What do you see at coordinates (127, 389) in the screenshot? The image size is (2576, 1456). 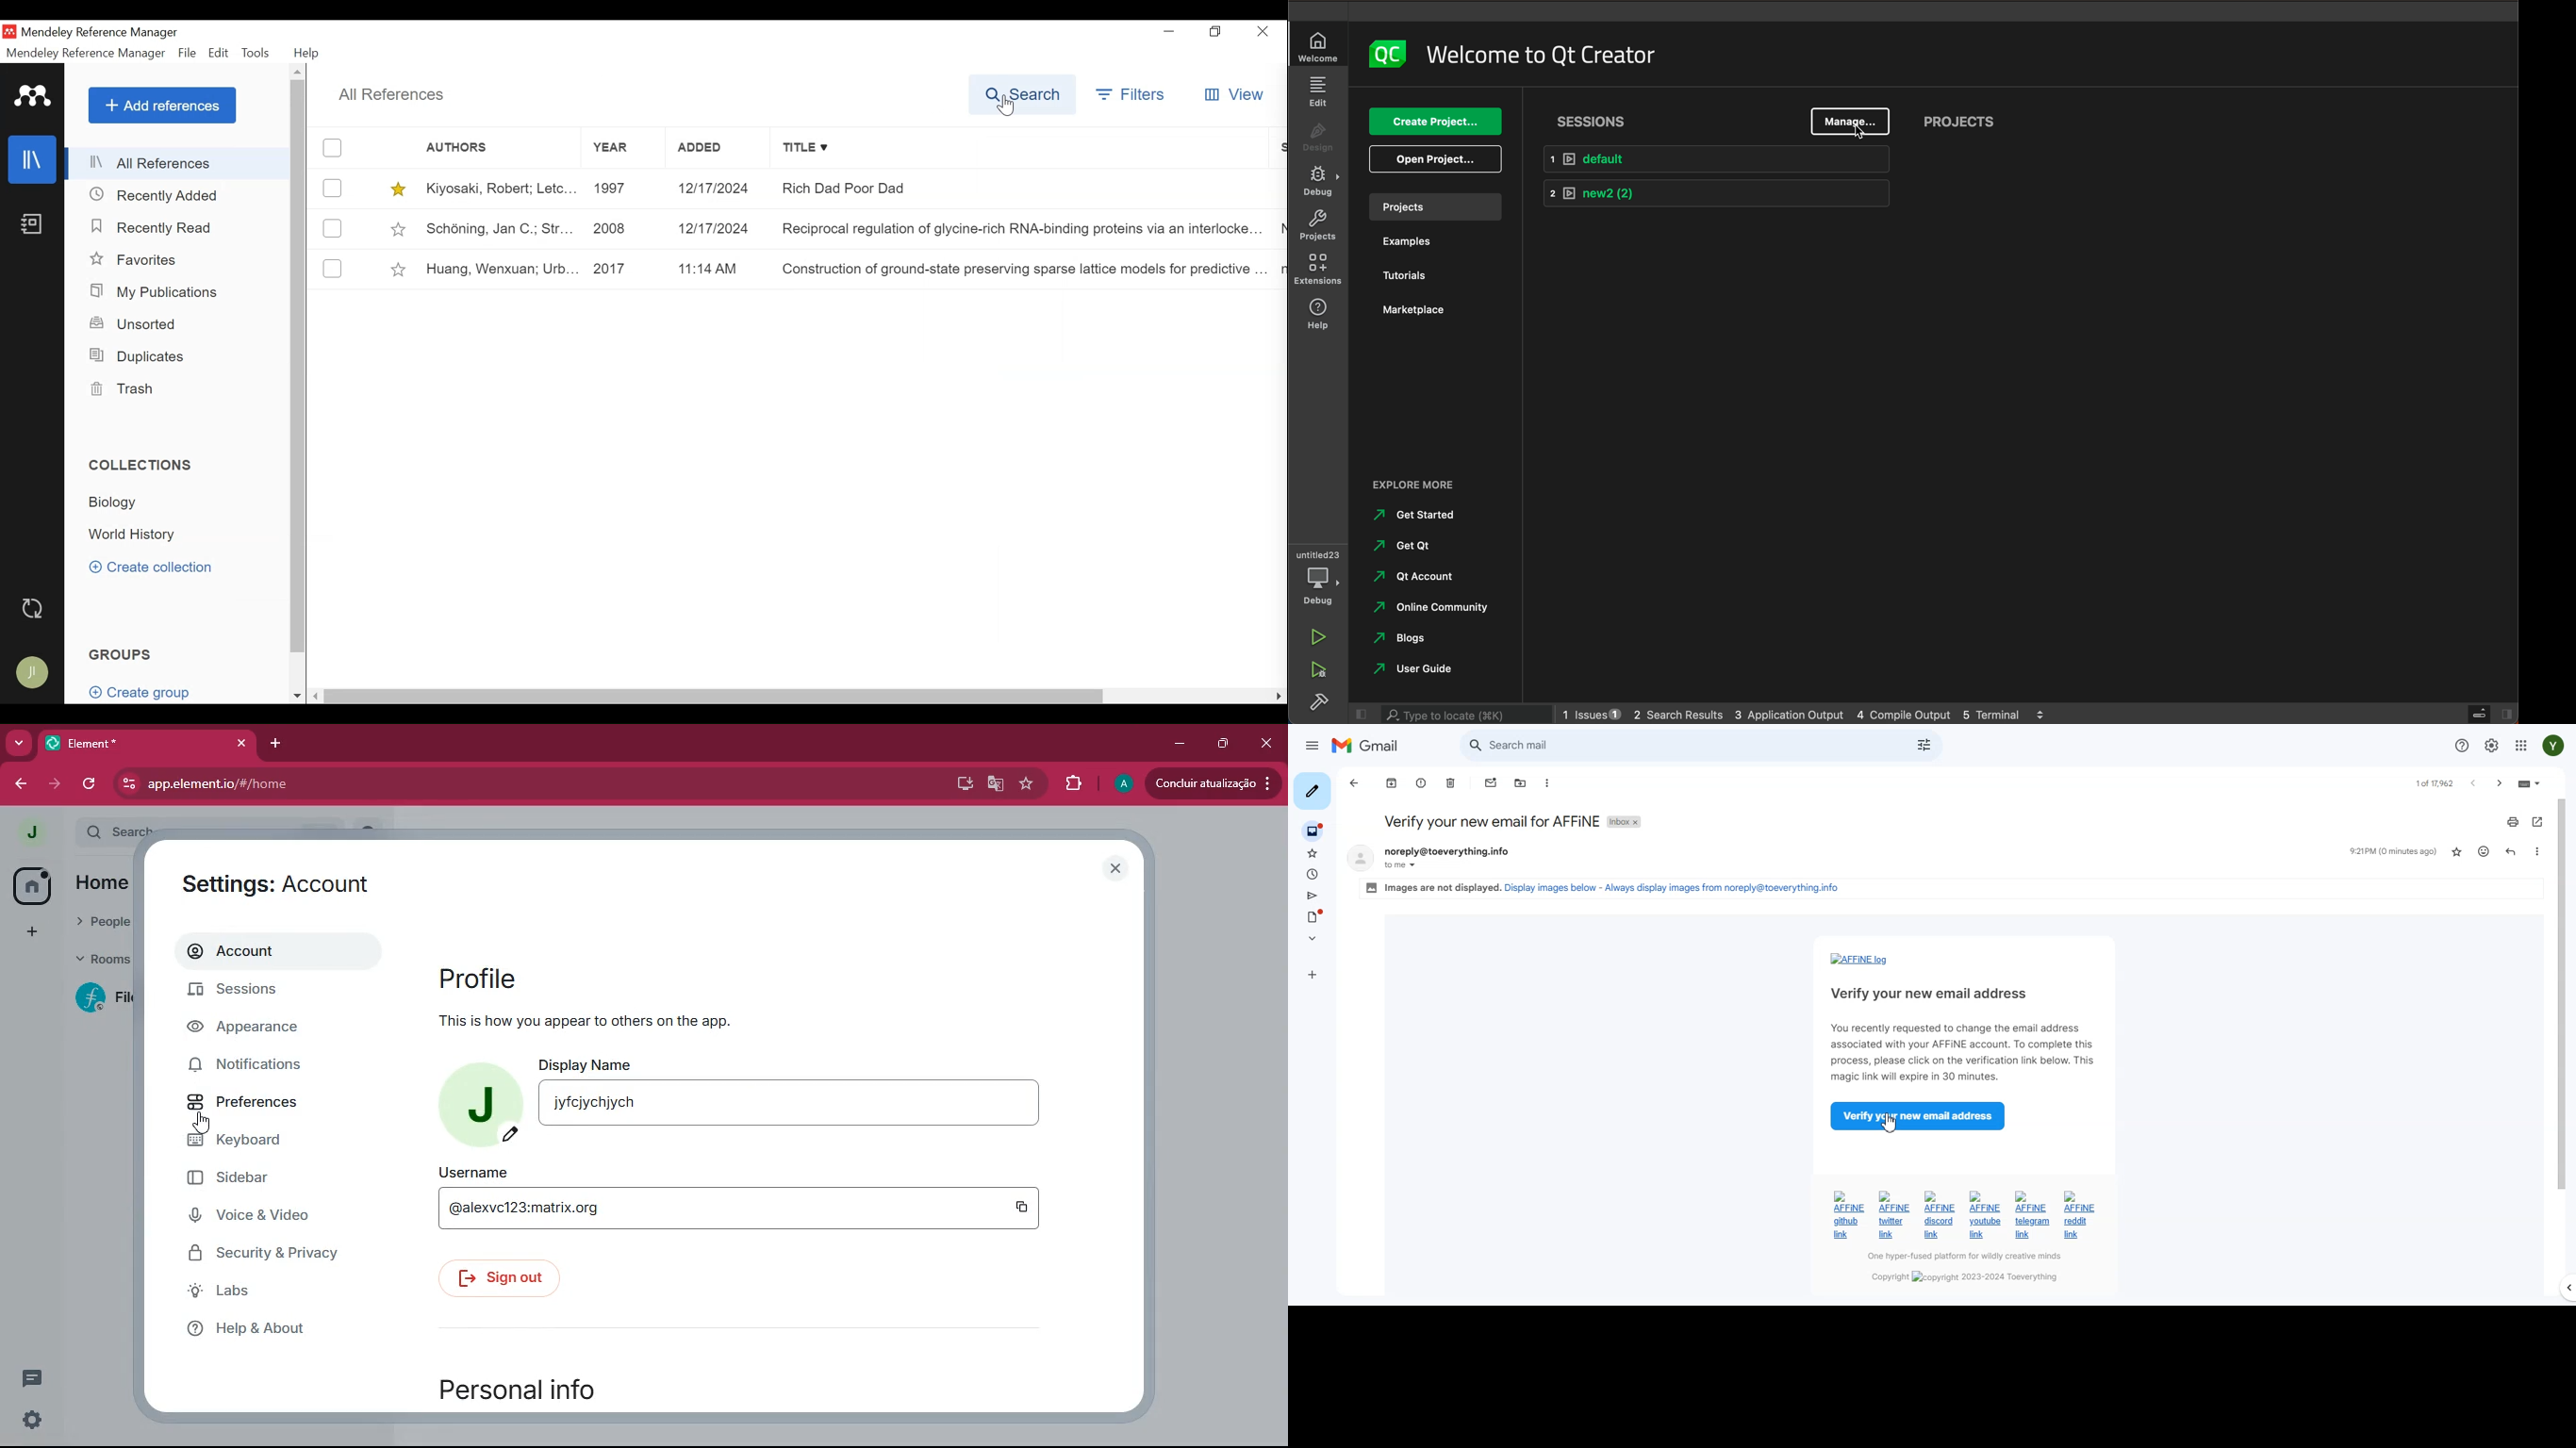 I see `Trash` at bounding box center [127, 389].